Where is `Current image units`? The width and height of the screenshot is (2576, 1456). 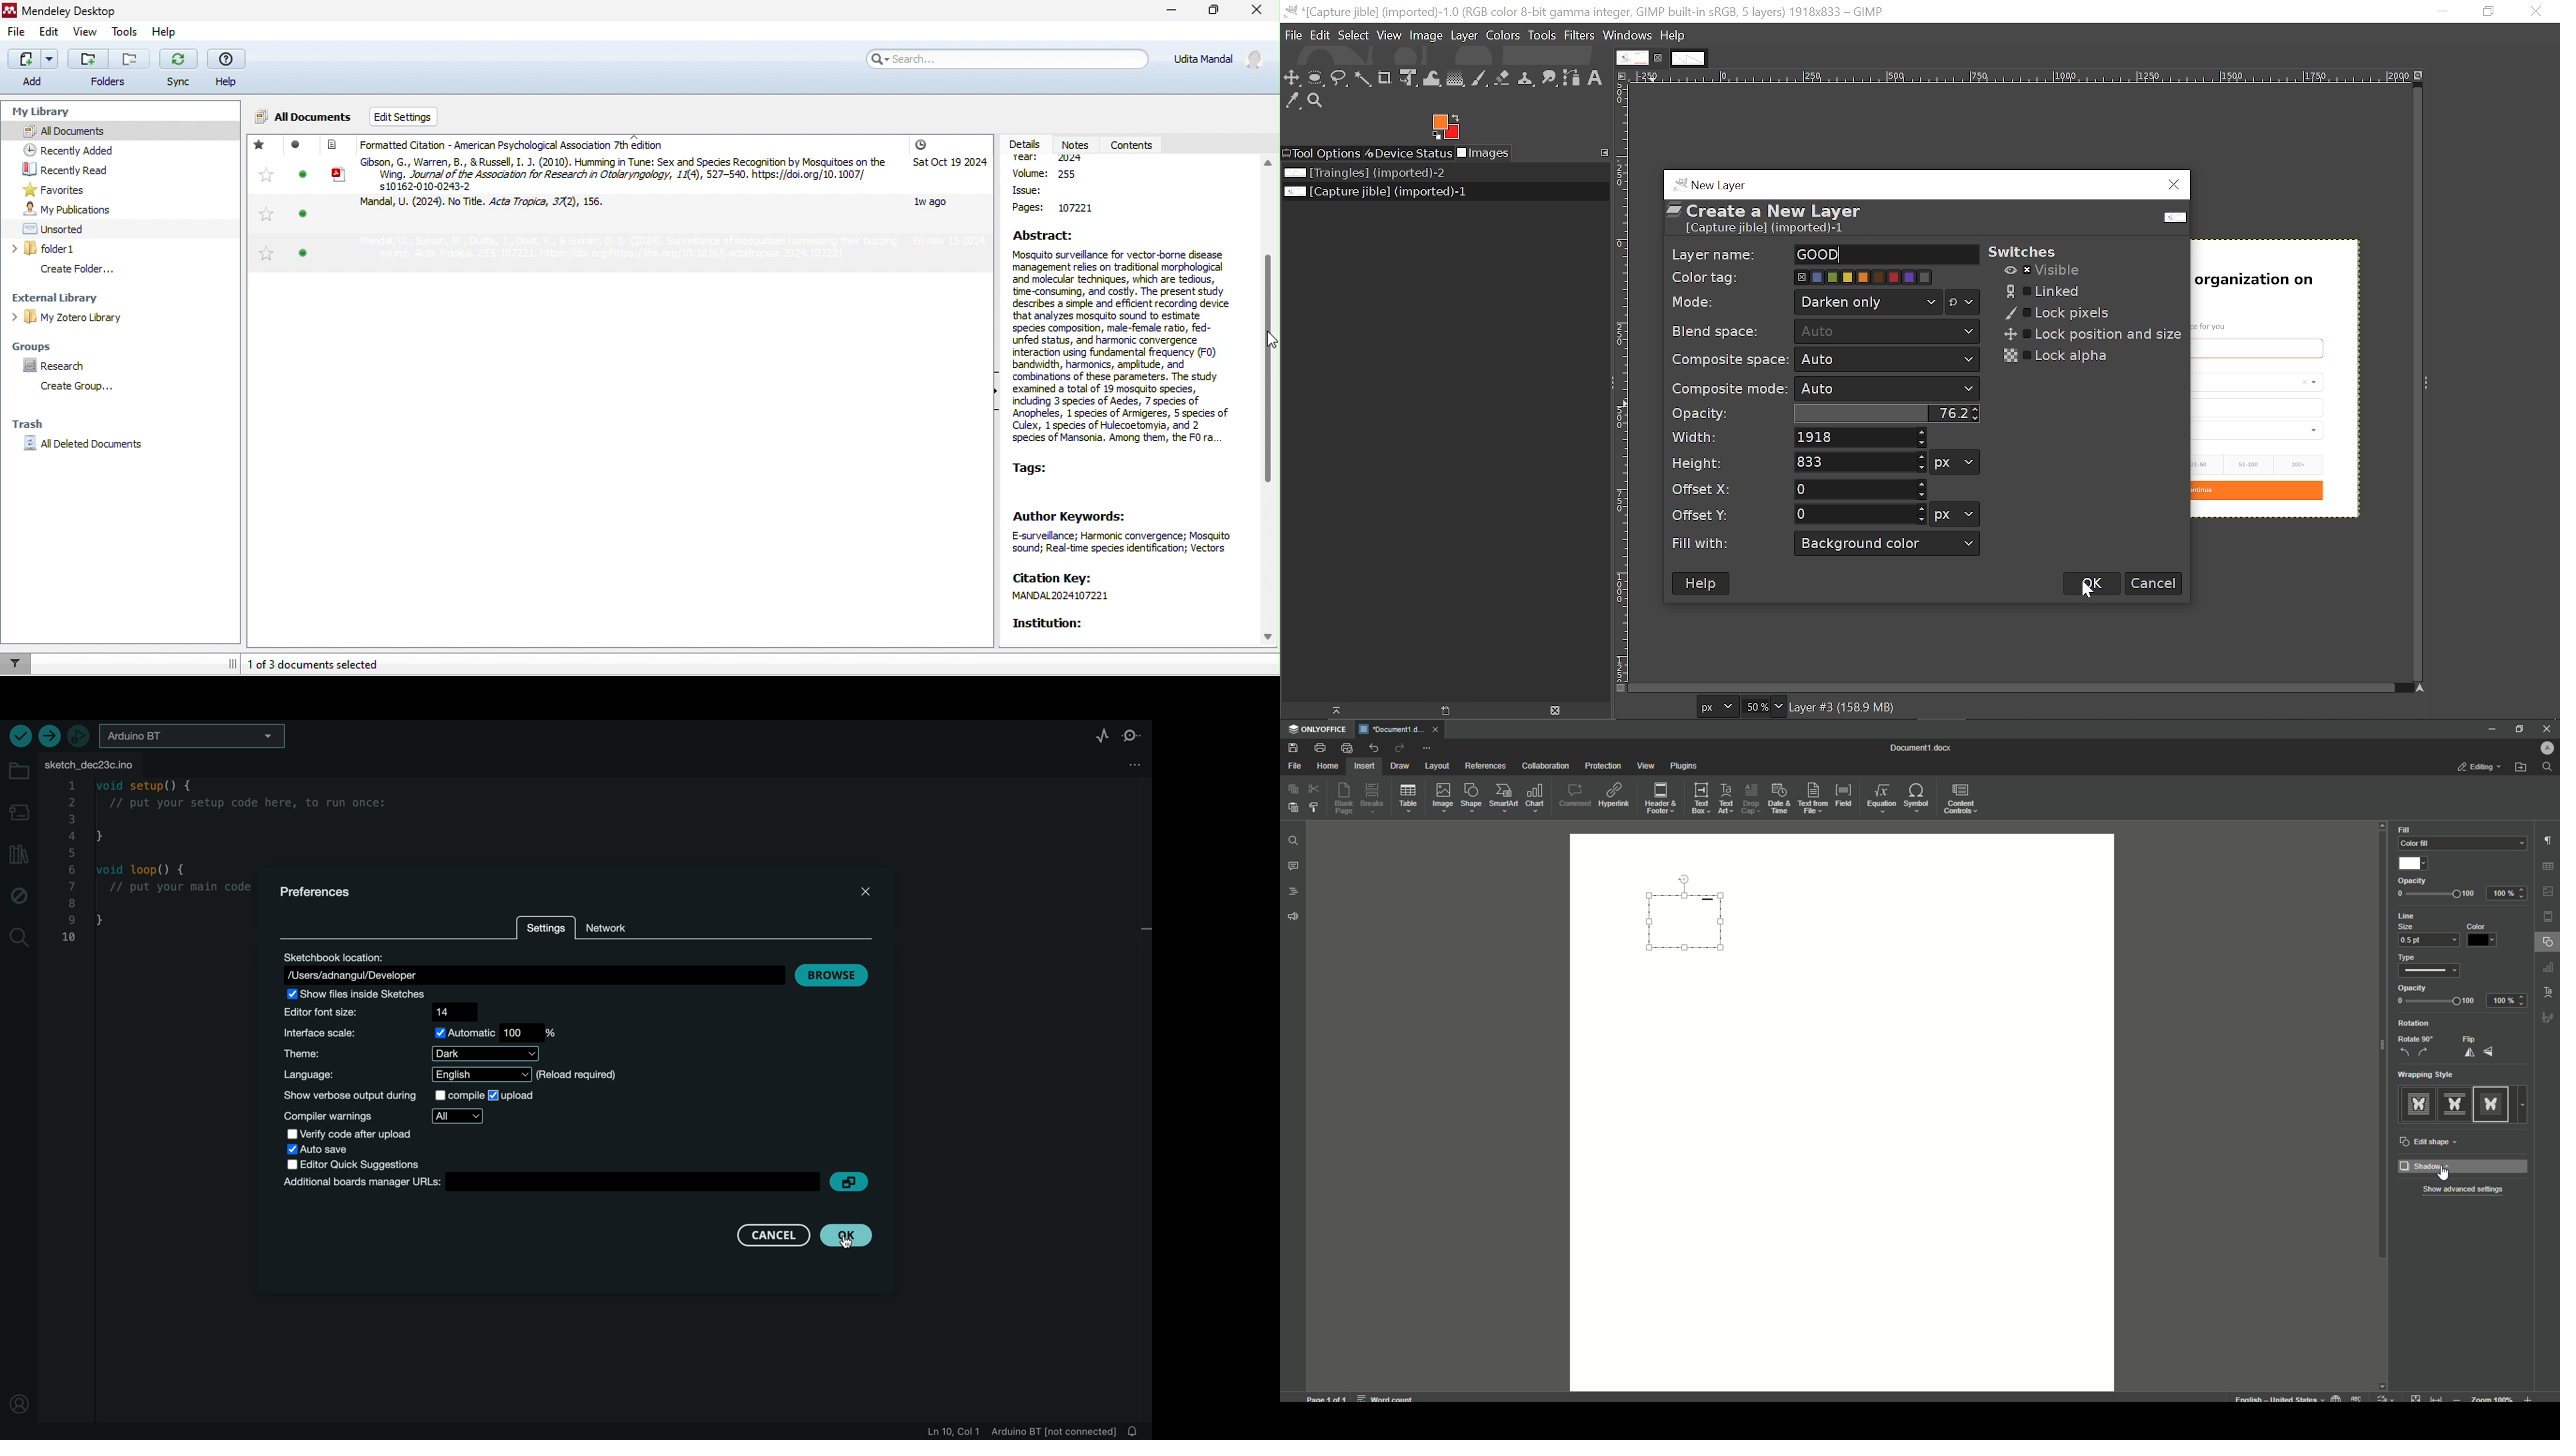 Current image units is located at coordinates (1719, 705).